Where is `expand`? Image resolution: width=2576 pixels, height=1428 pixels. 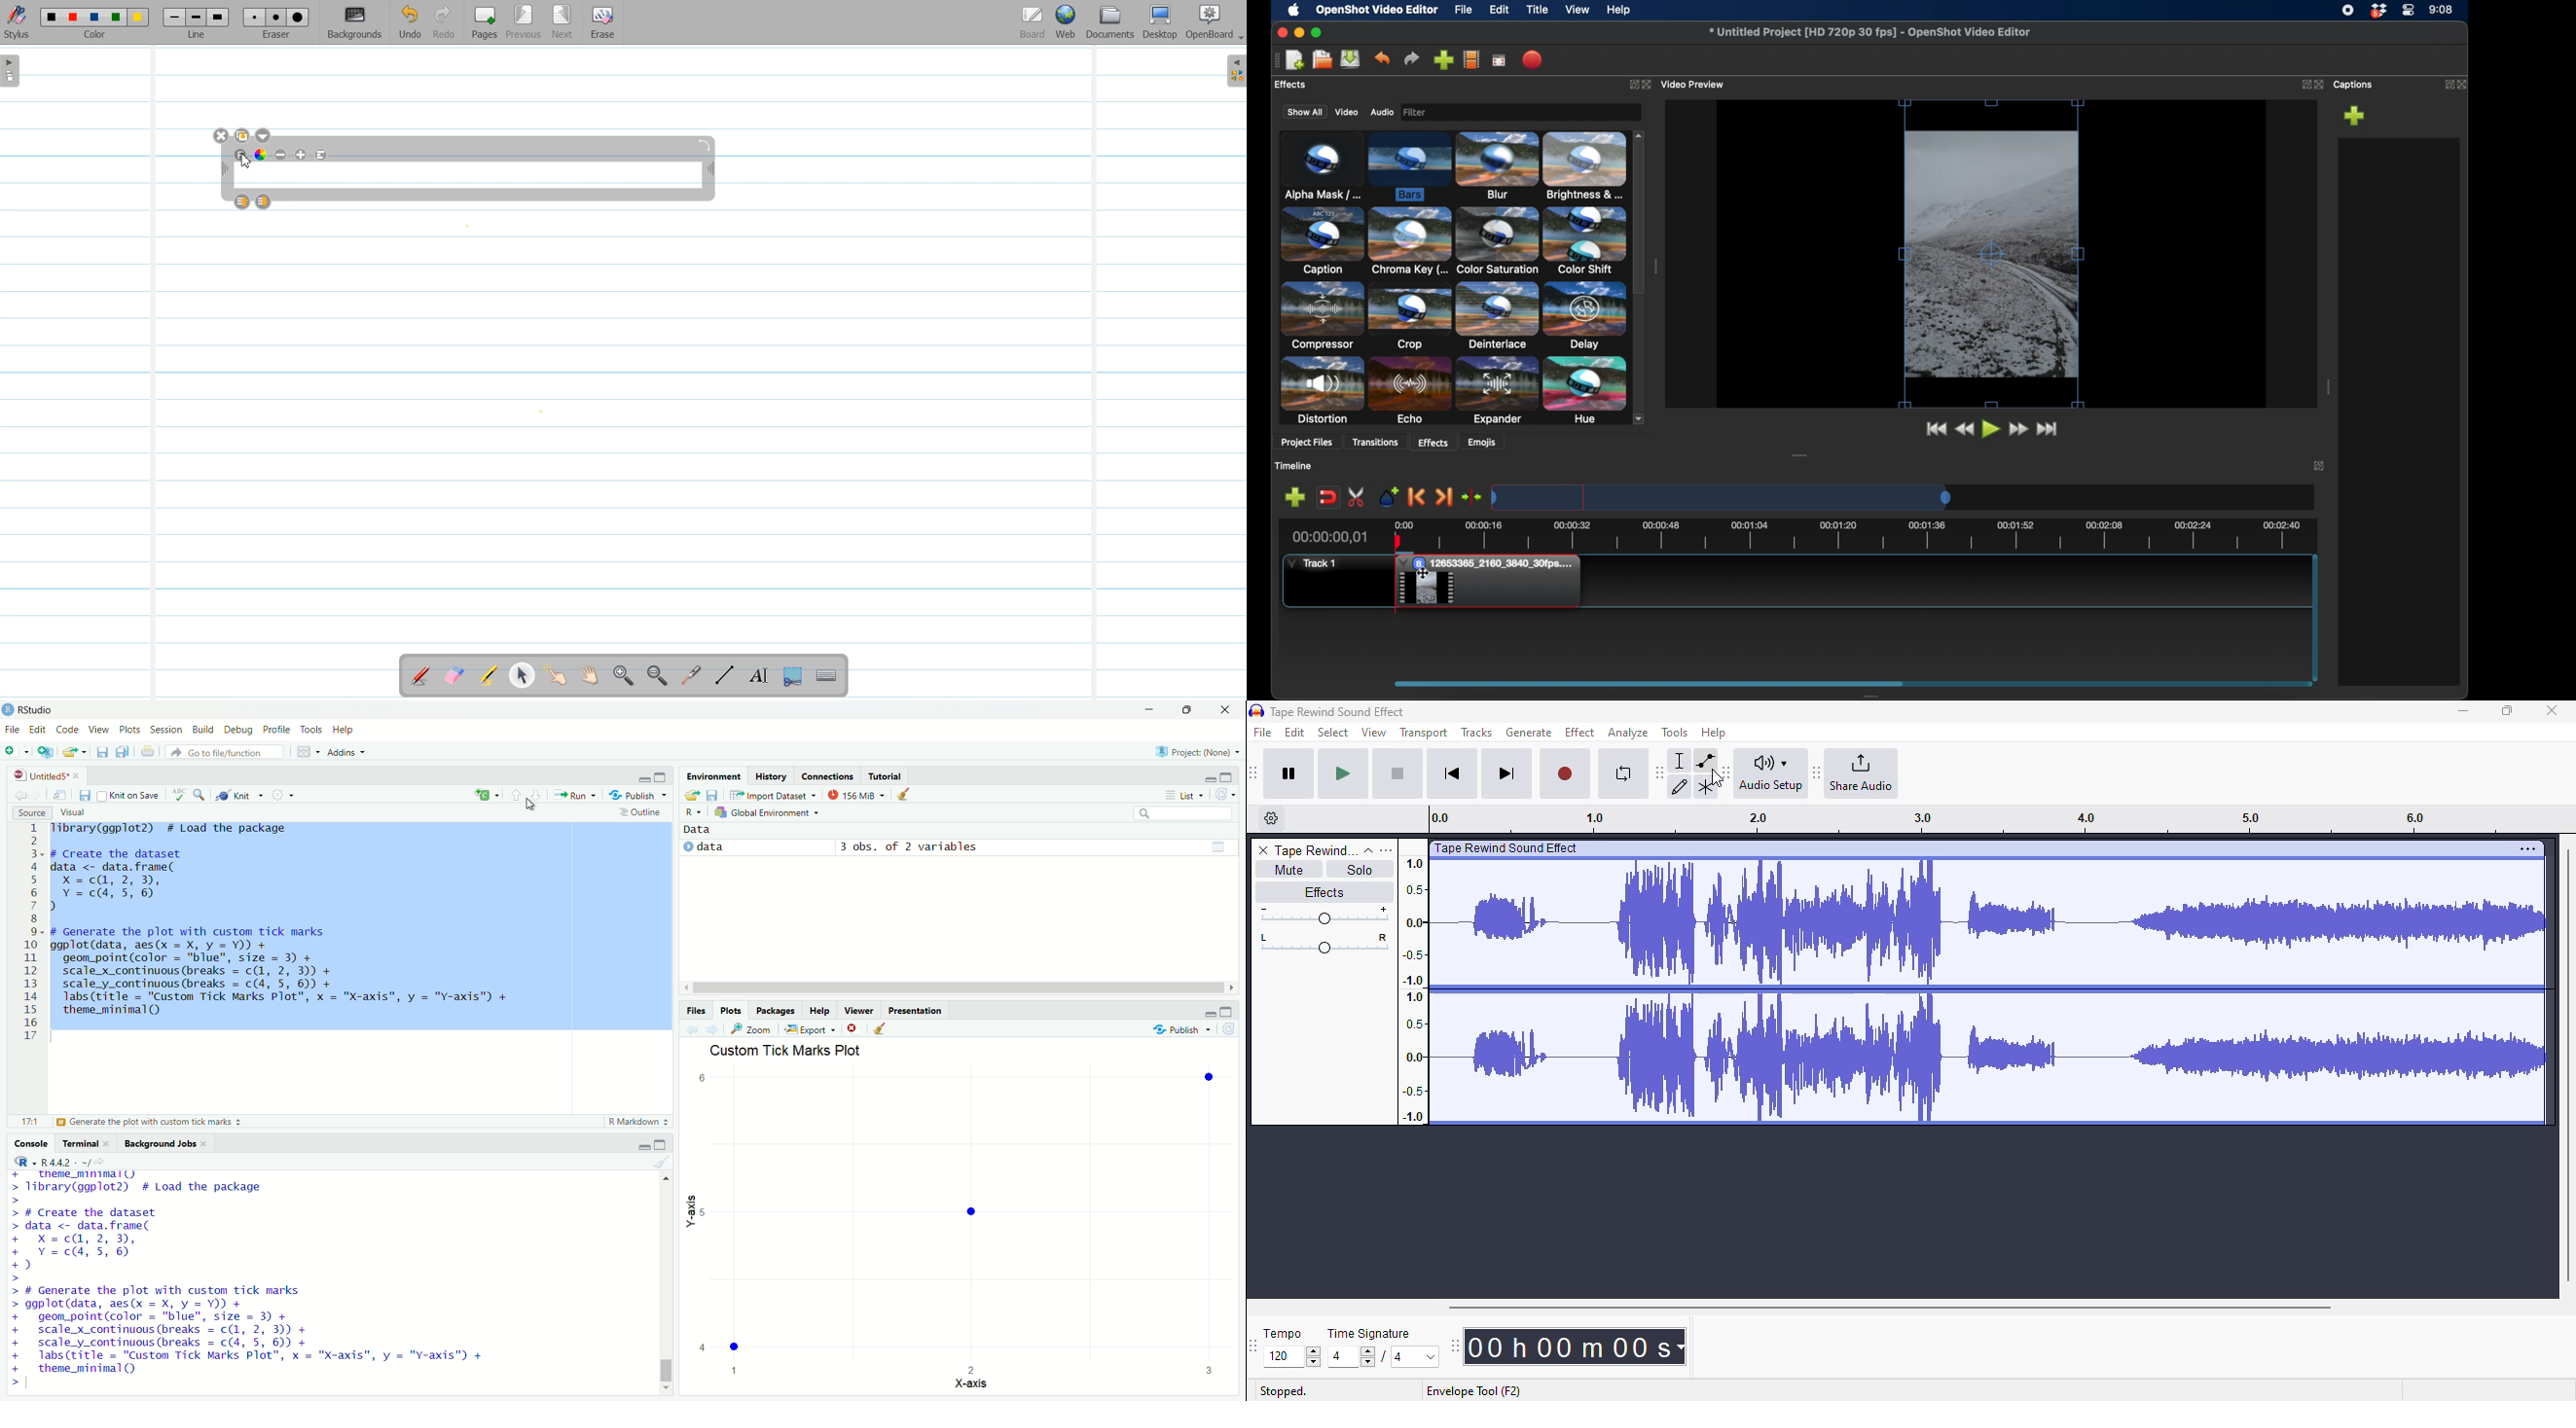
expand is located at coordinates (2446, 84).